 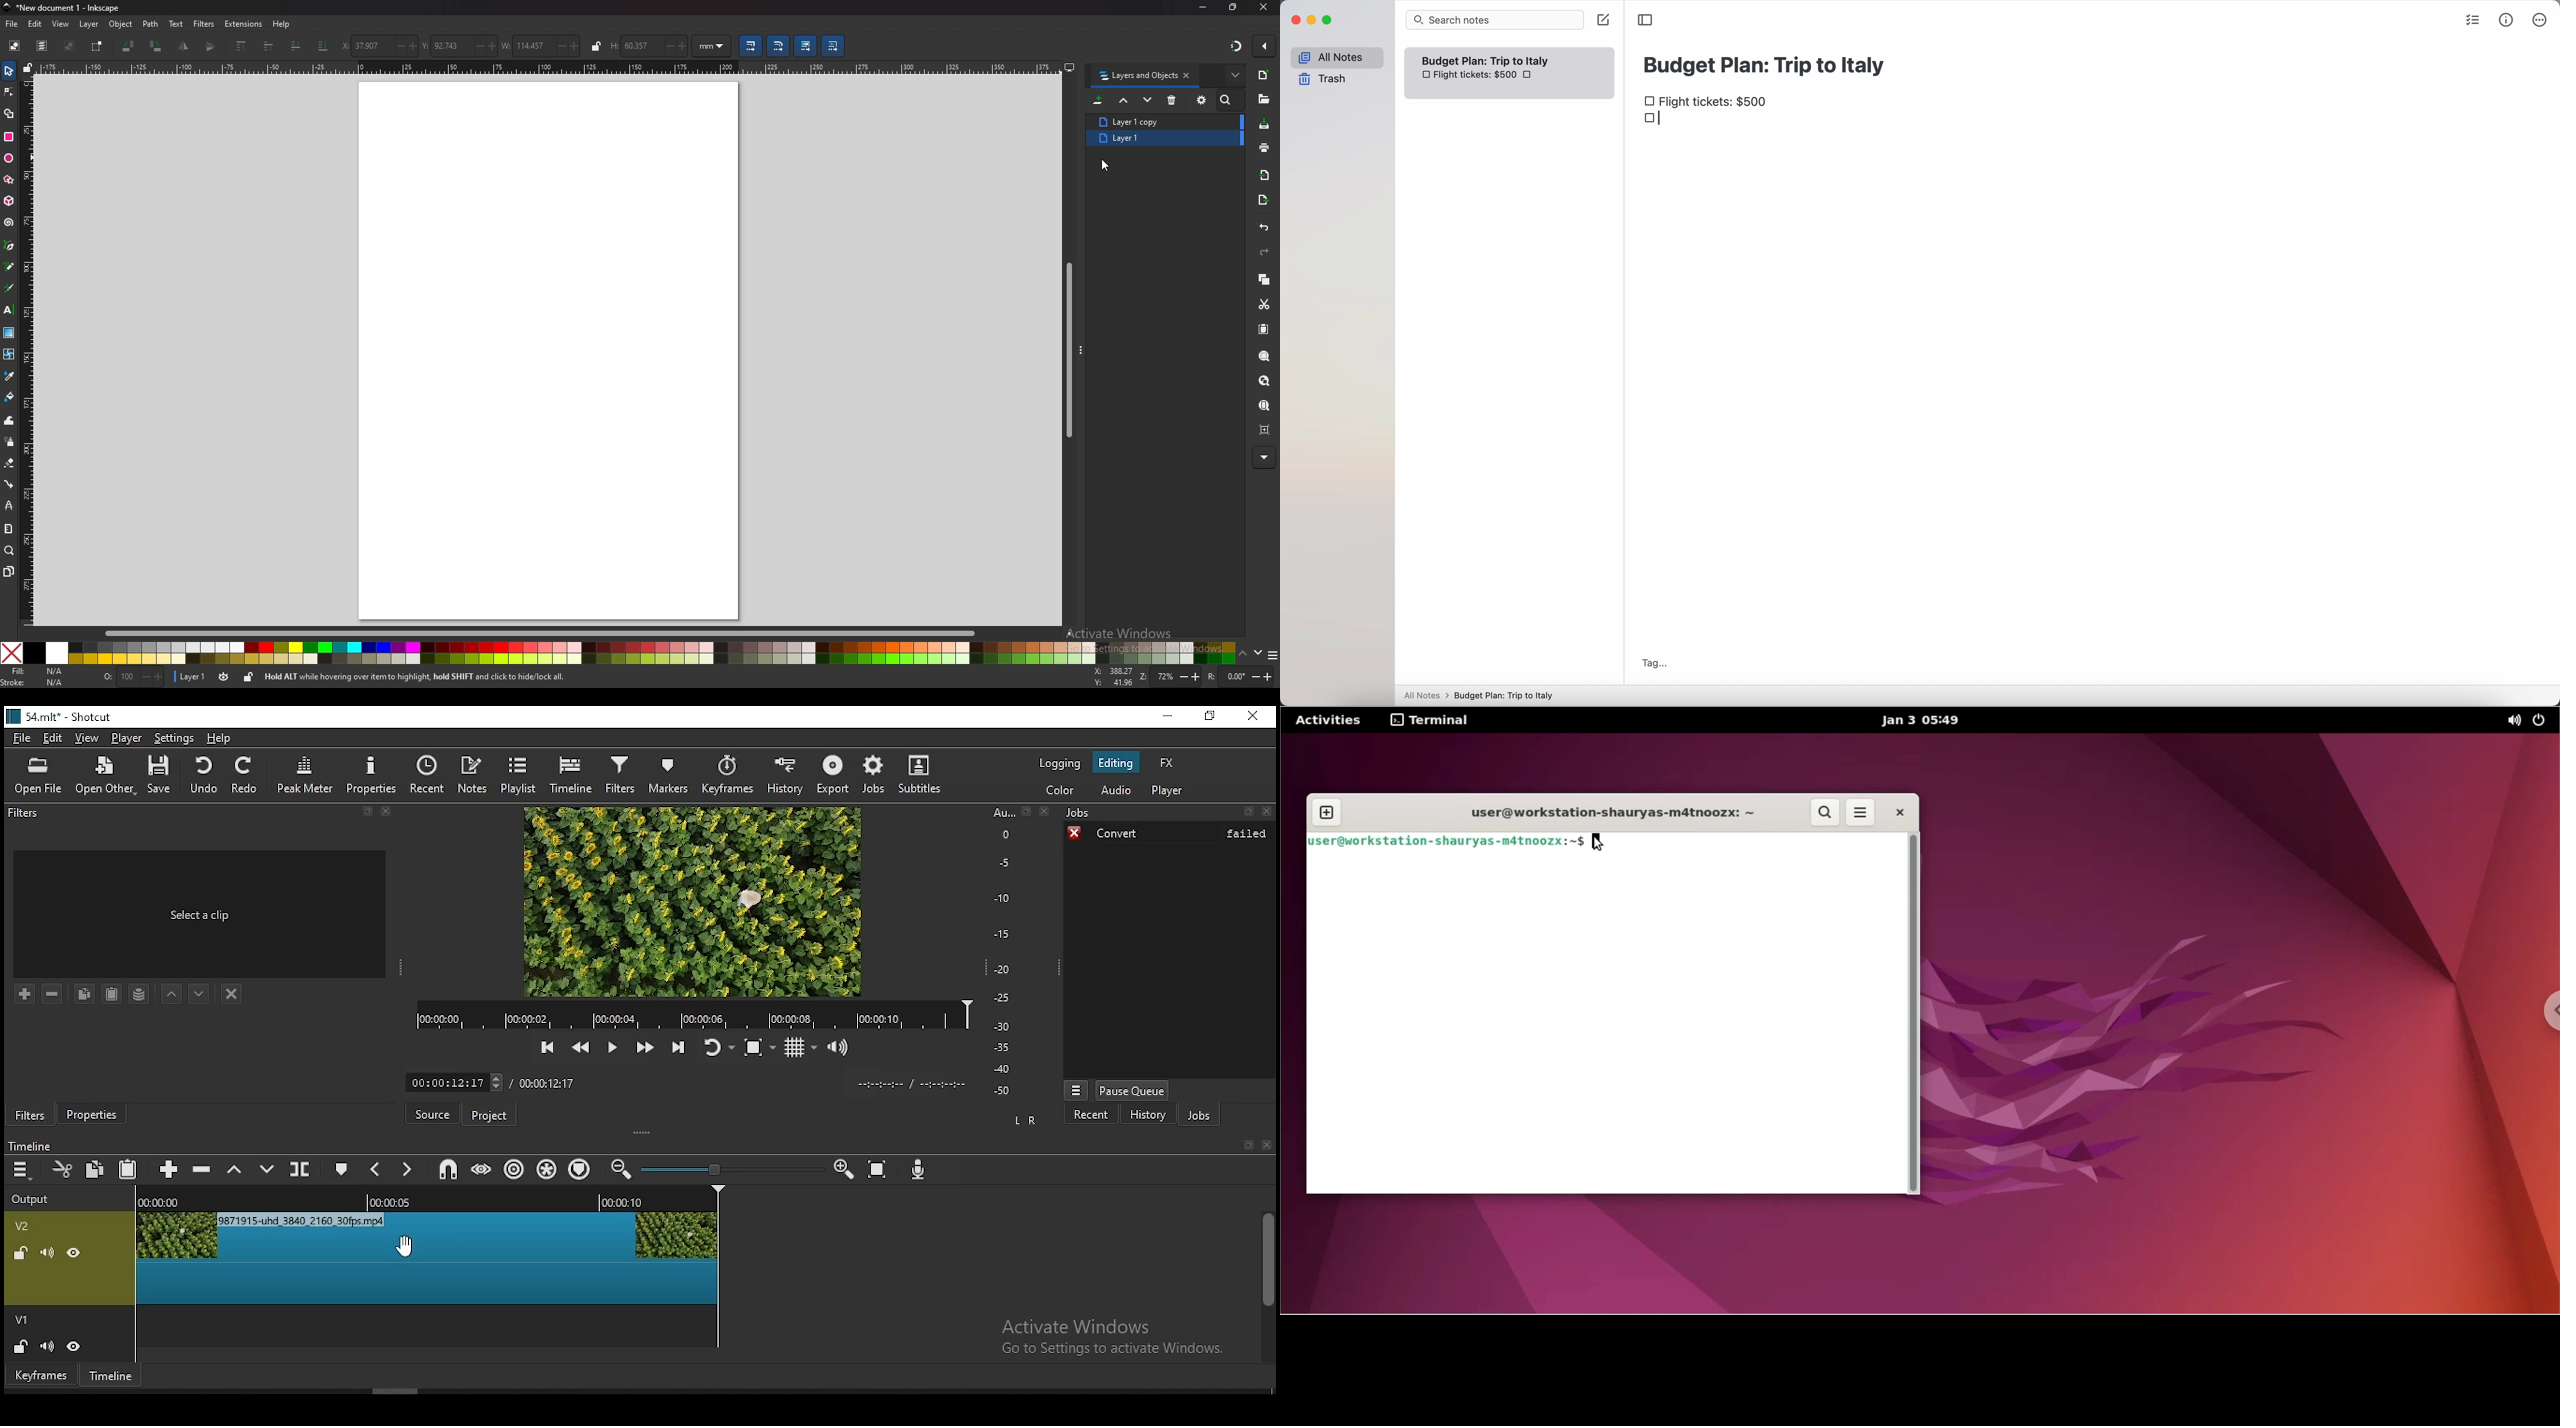 I want to click on down, so click(x=1257, y=652).